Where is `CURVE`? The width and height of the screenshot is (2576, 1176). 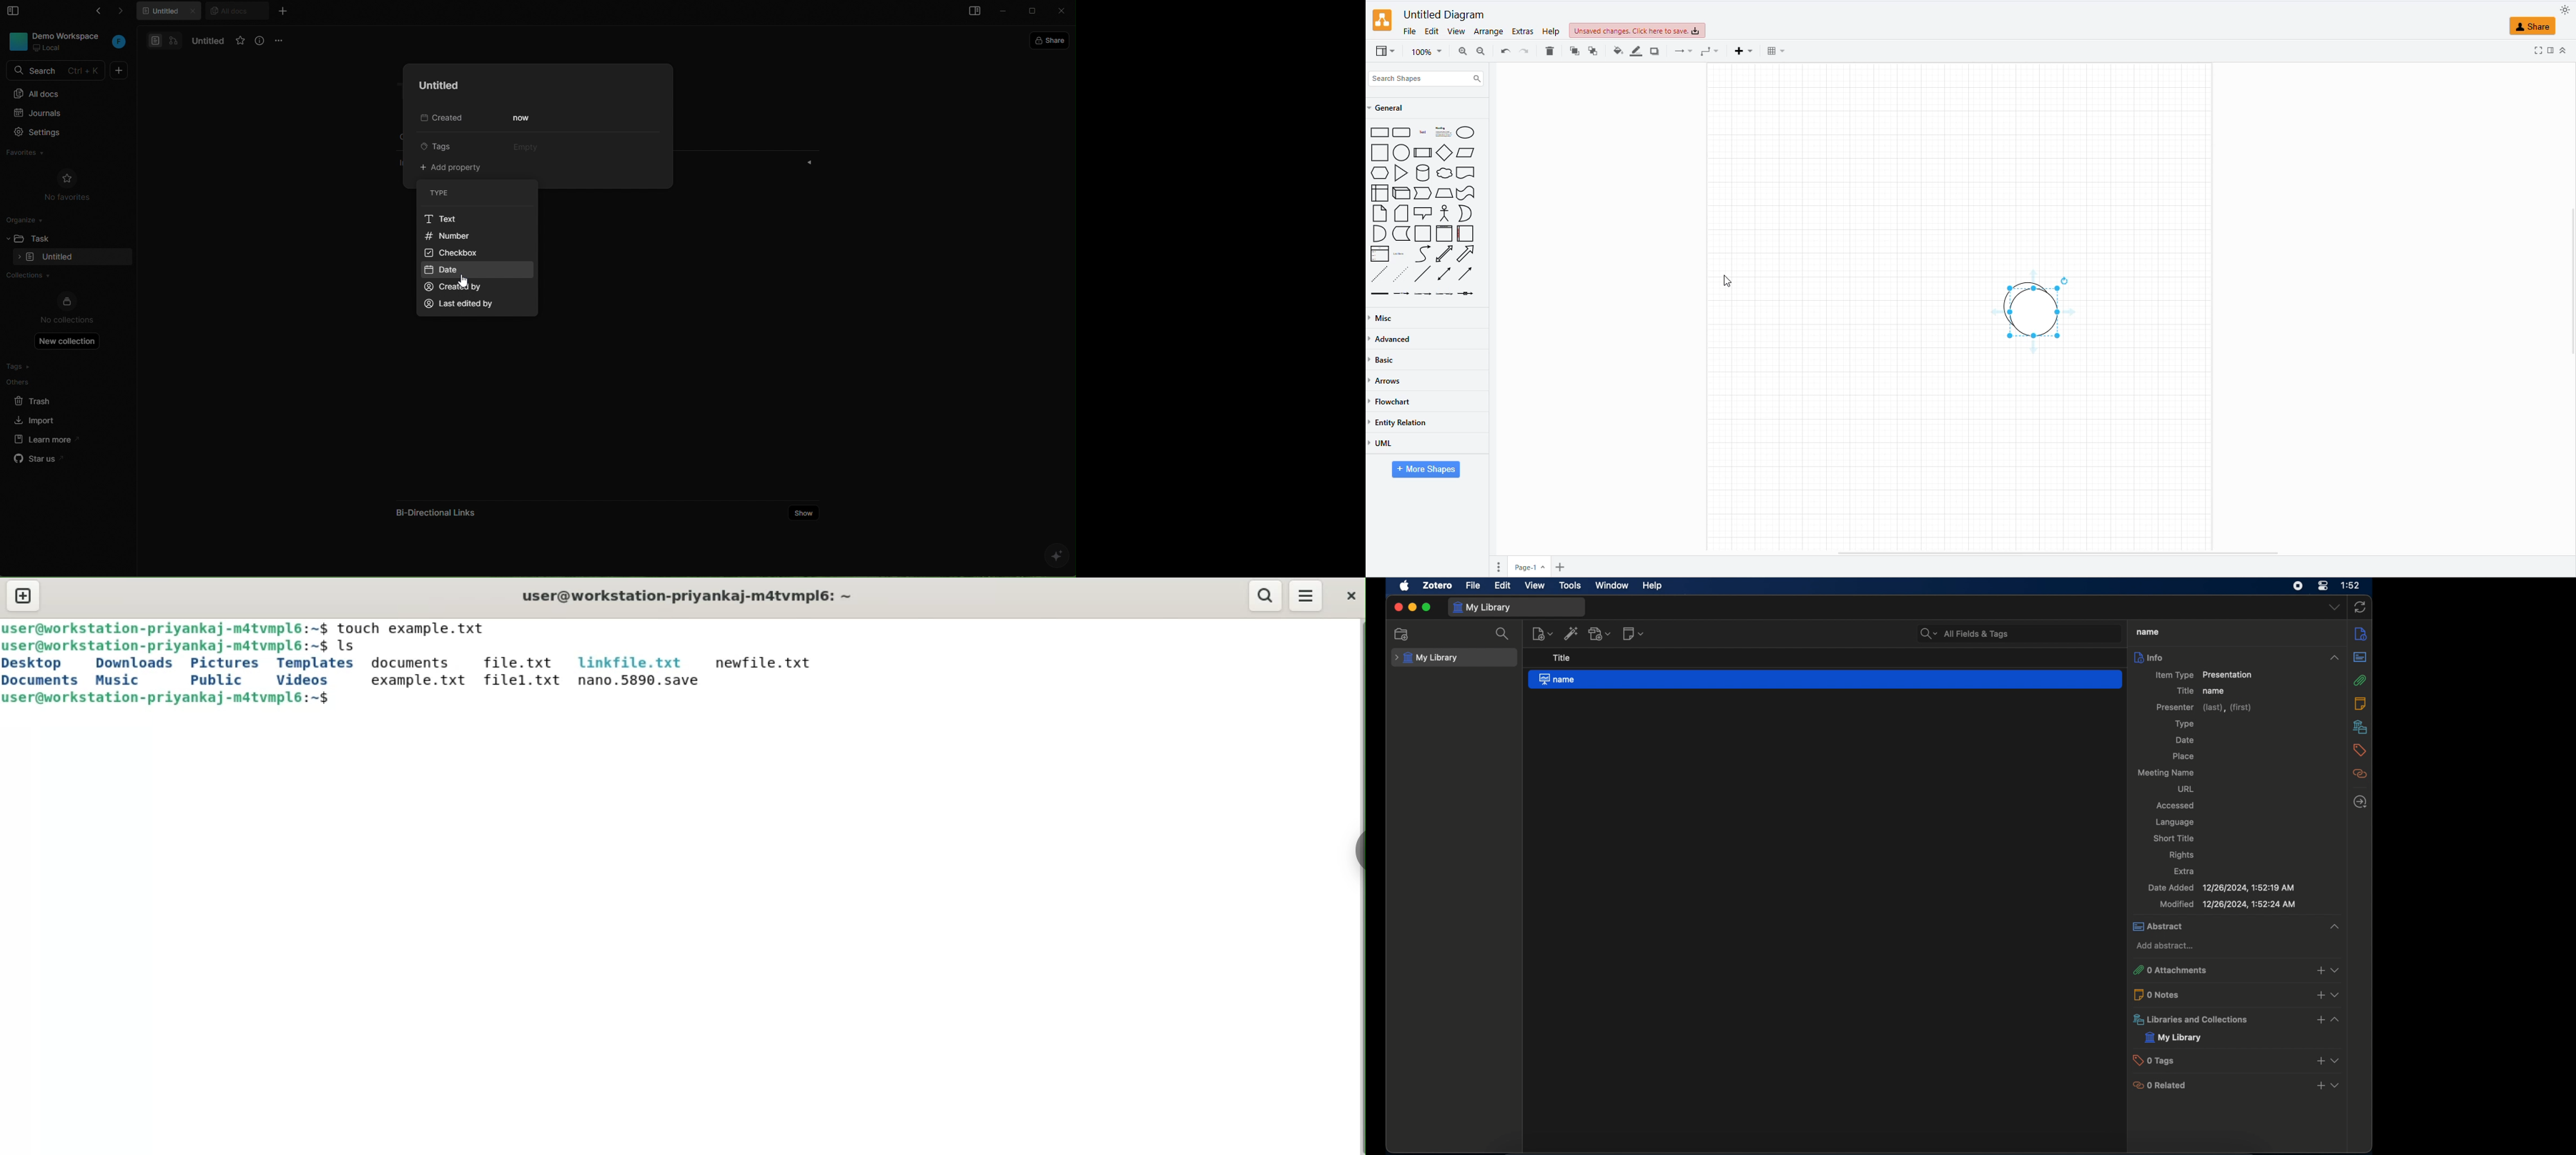 CURVE is located at coordinates (1424, 254).